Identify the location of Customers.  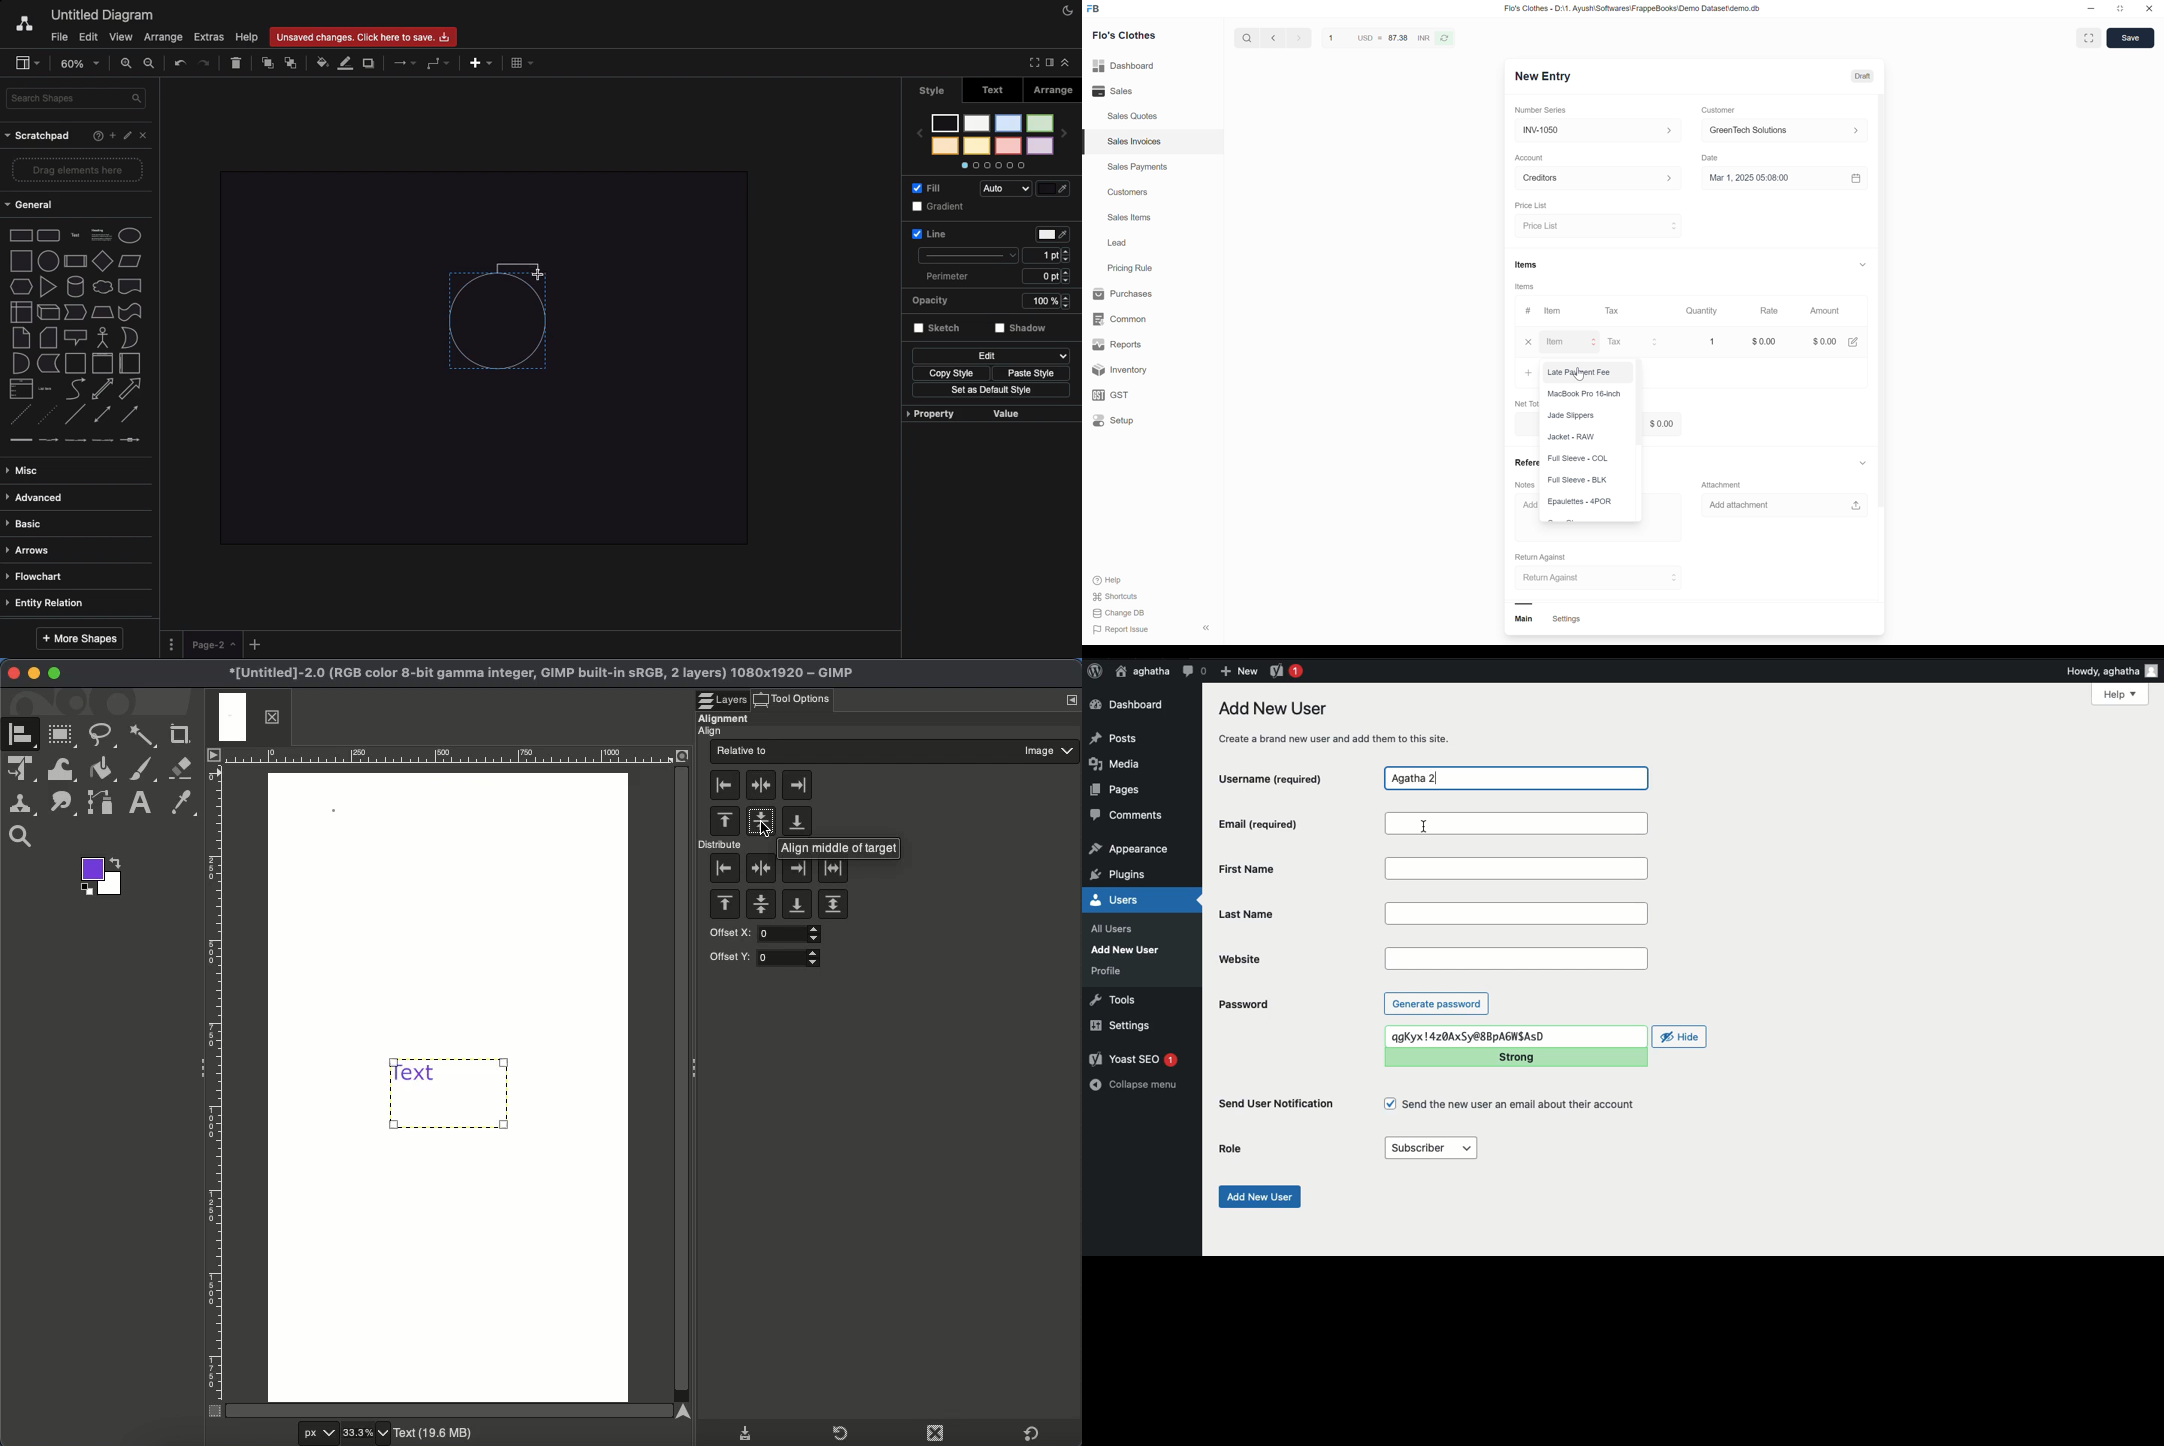
(1126, 194).